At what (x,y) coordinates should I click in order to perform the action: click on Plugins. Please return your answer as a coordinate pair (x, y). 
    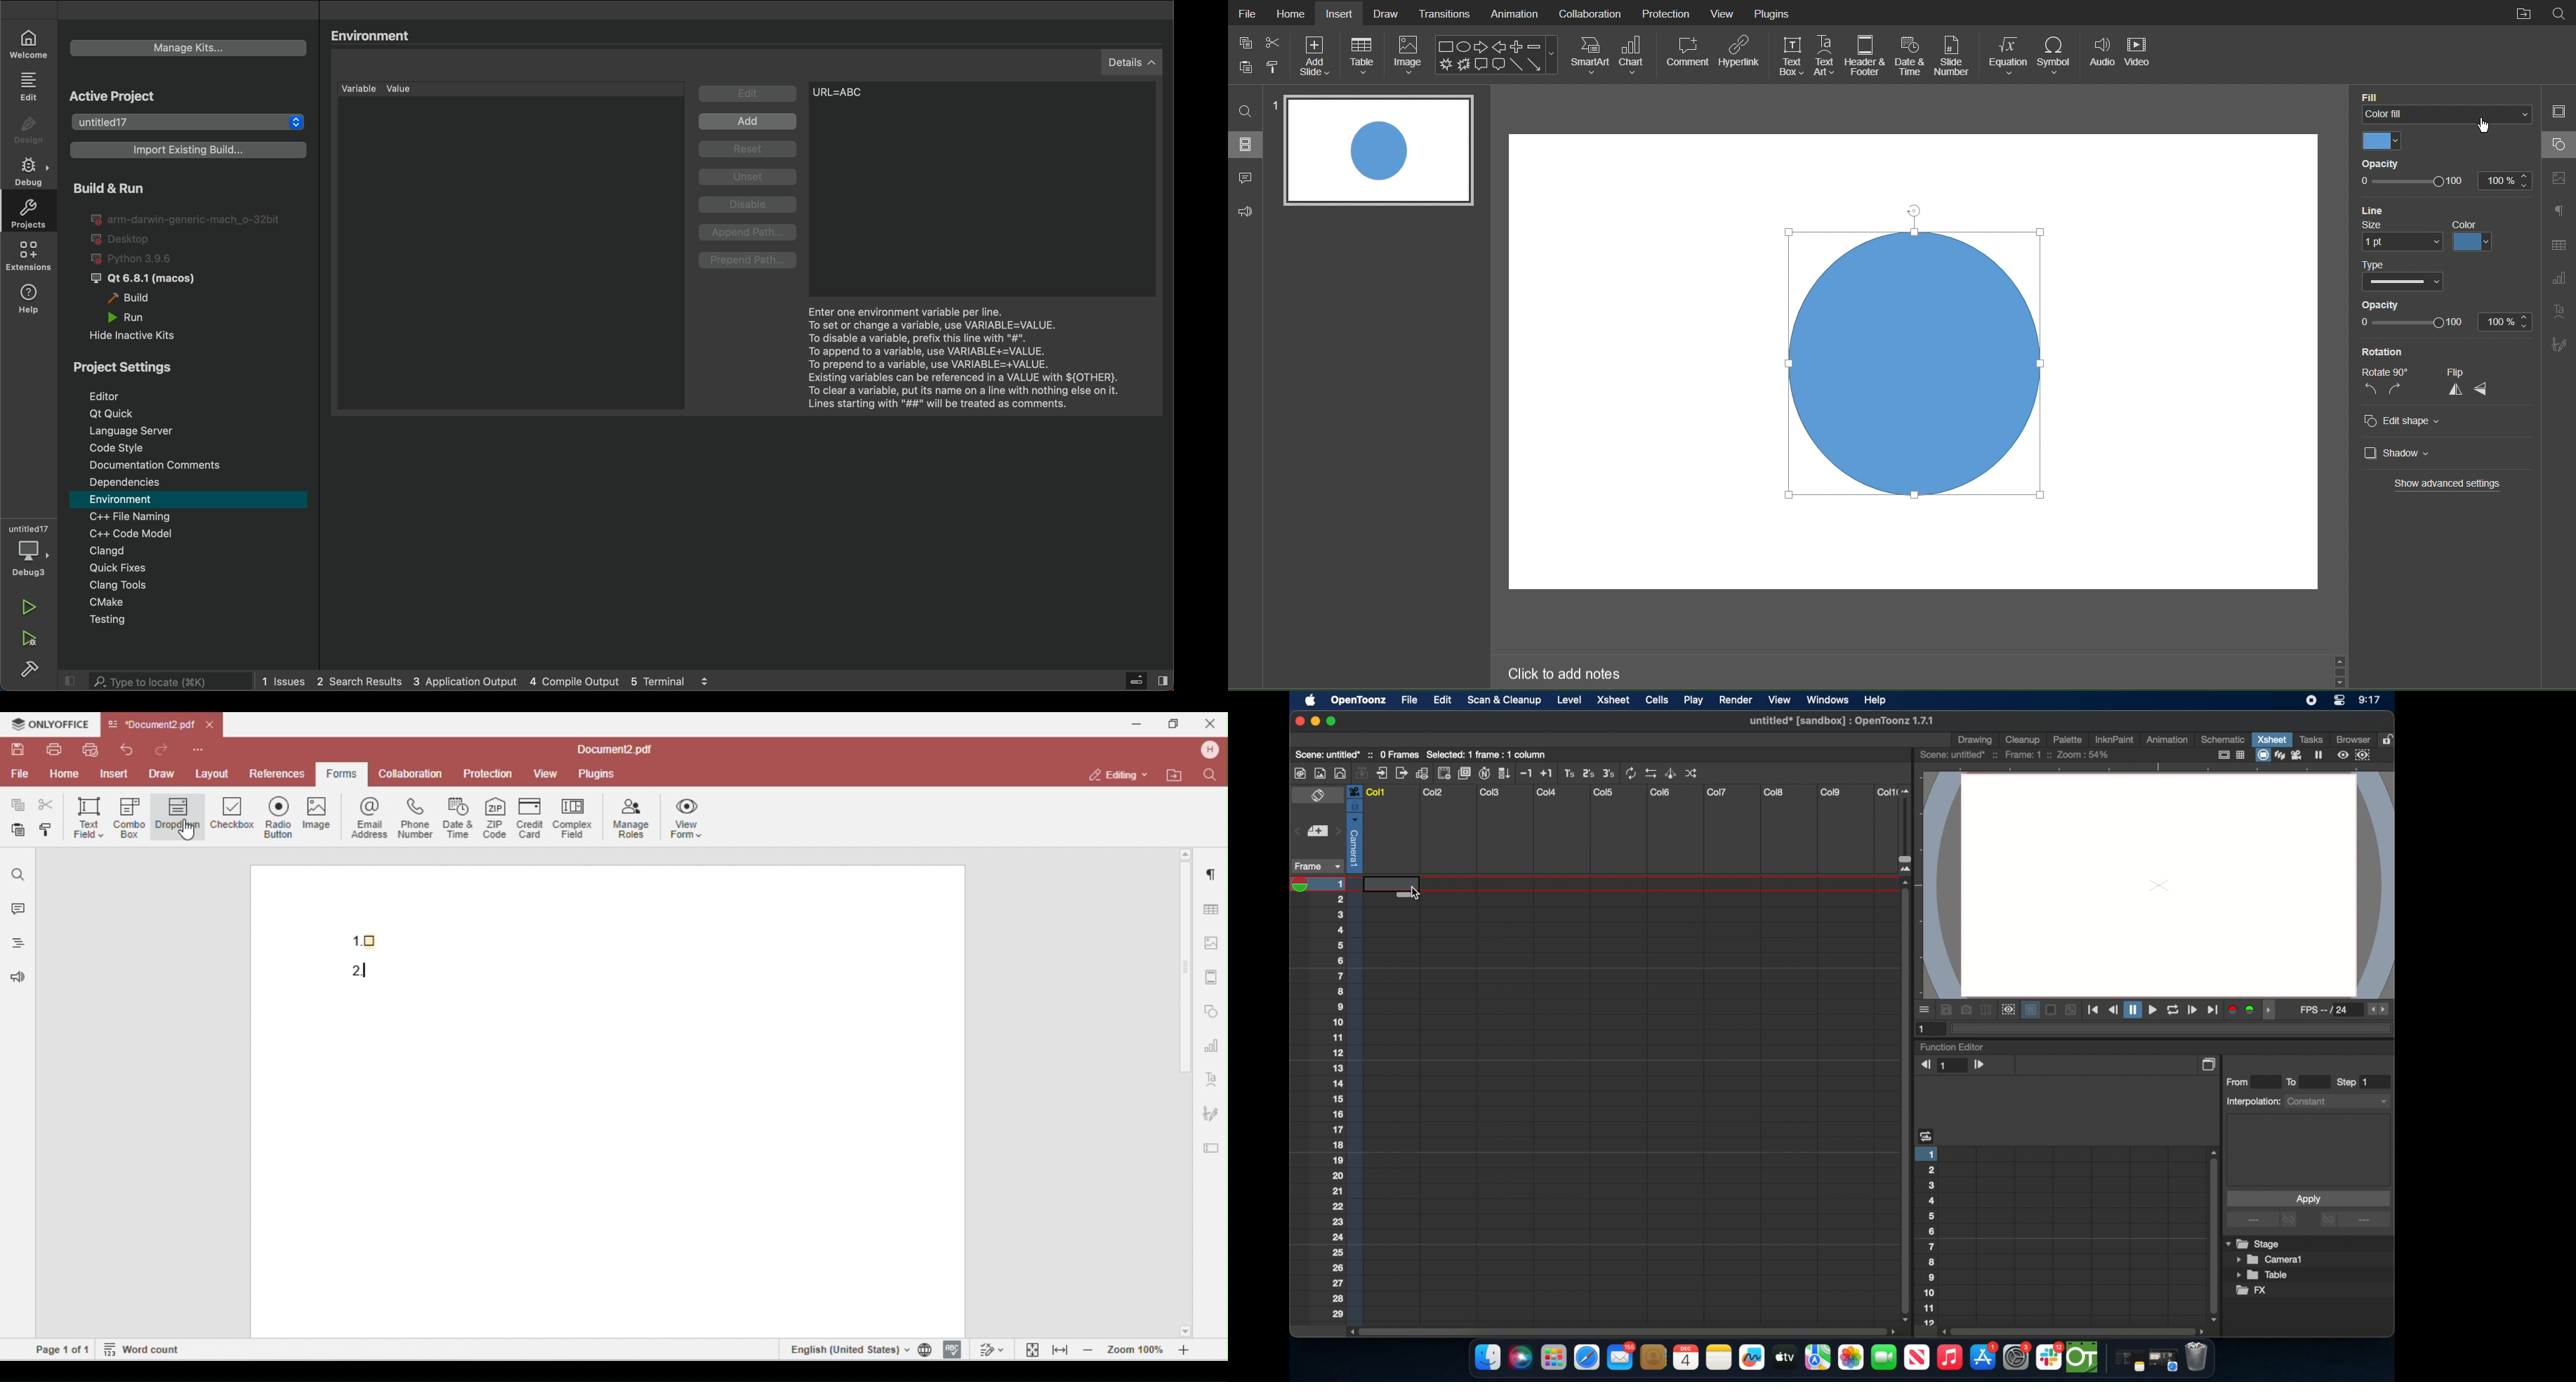
    Looking at the image, I should click on (1774, 13).